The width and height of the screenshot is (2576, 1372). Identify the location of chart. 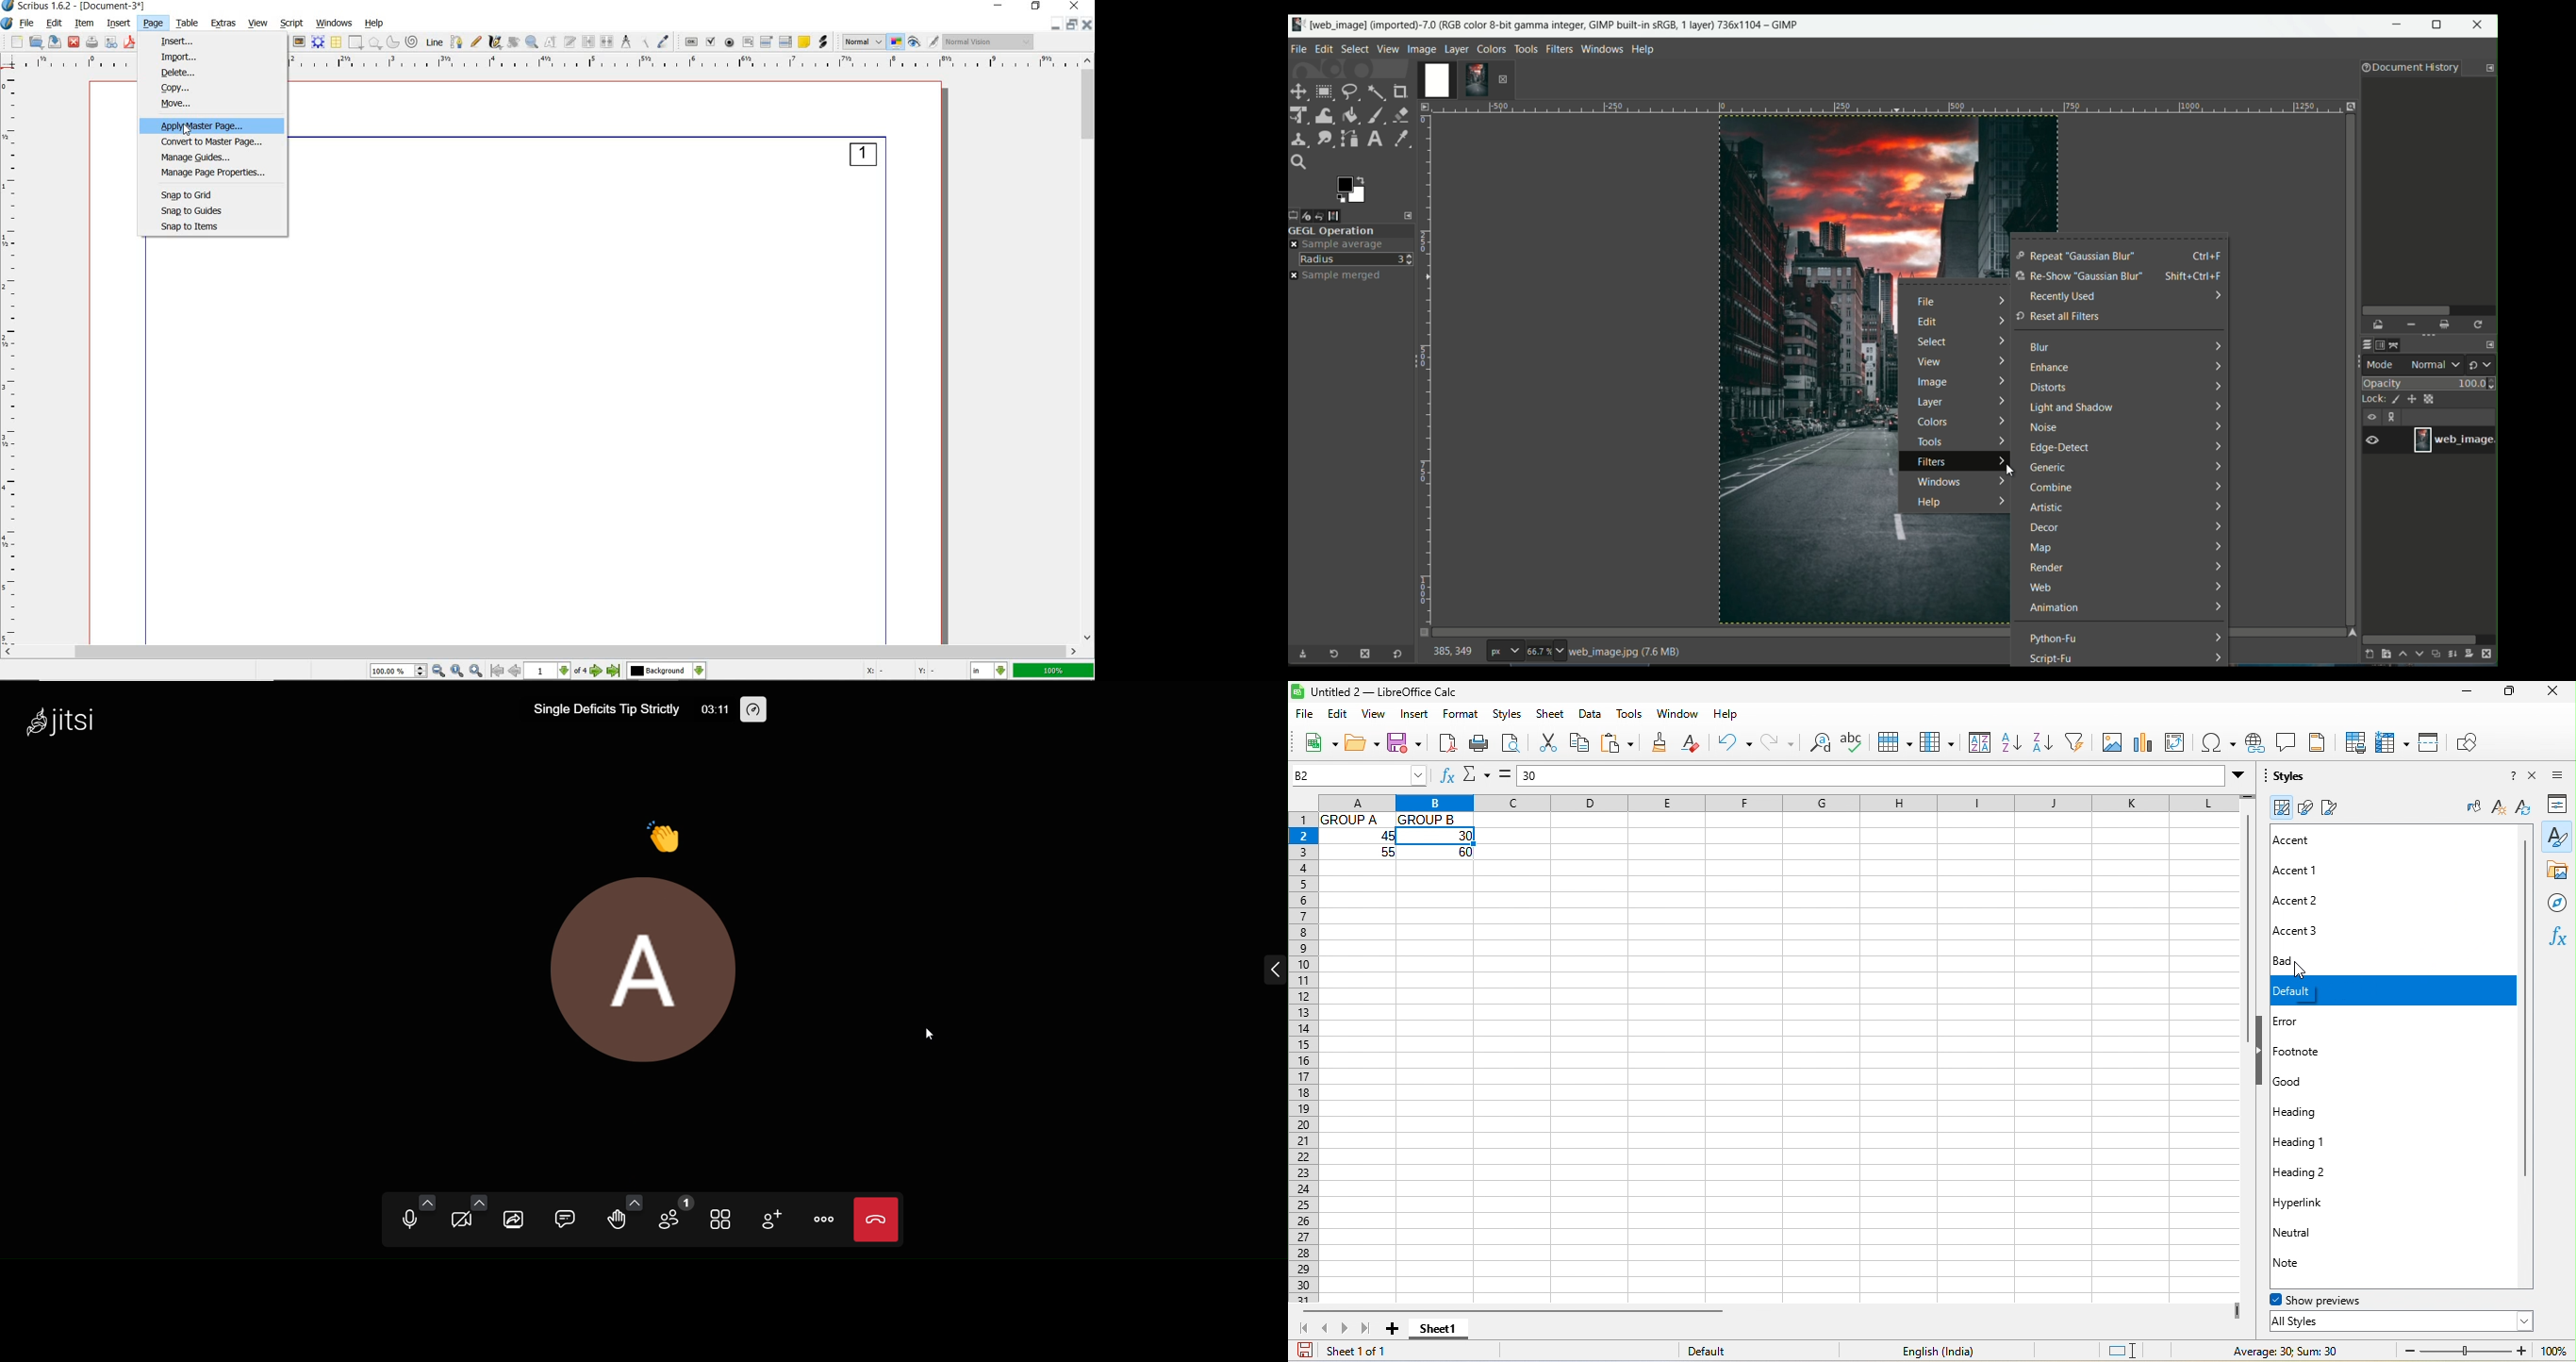
(2143, 742).